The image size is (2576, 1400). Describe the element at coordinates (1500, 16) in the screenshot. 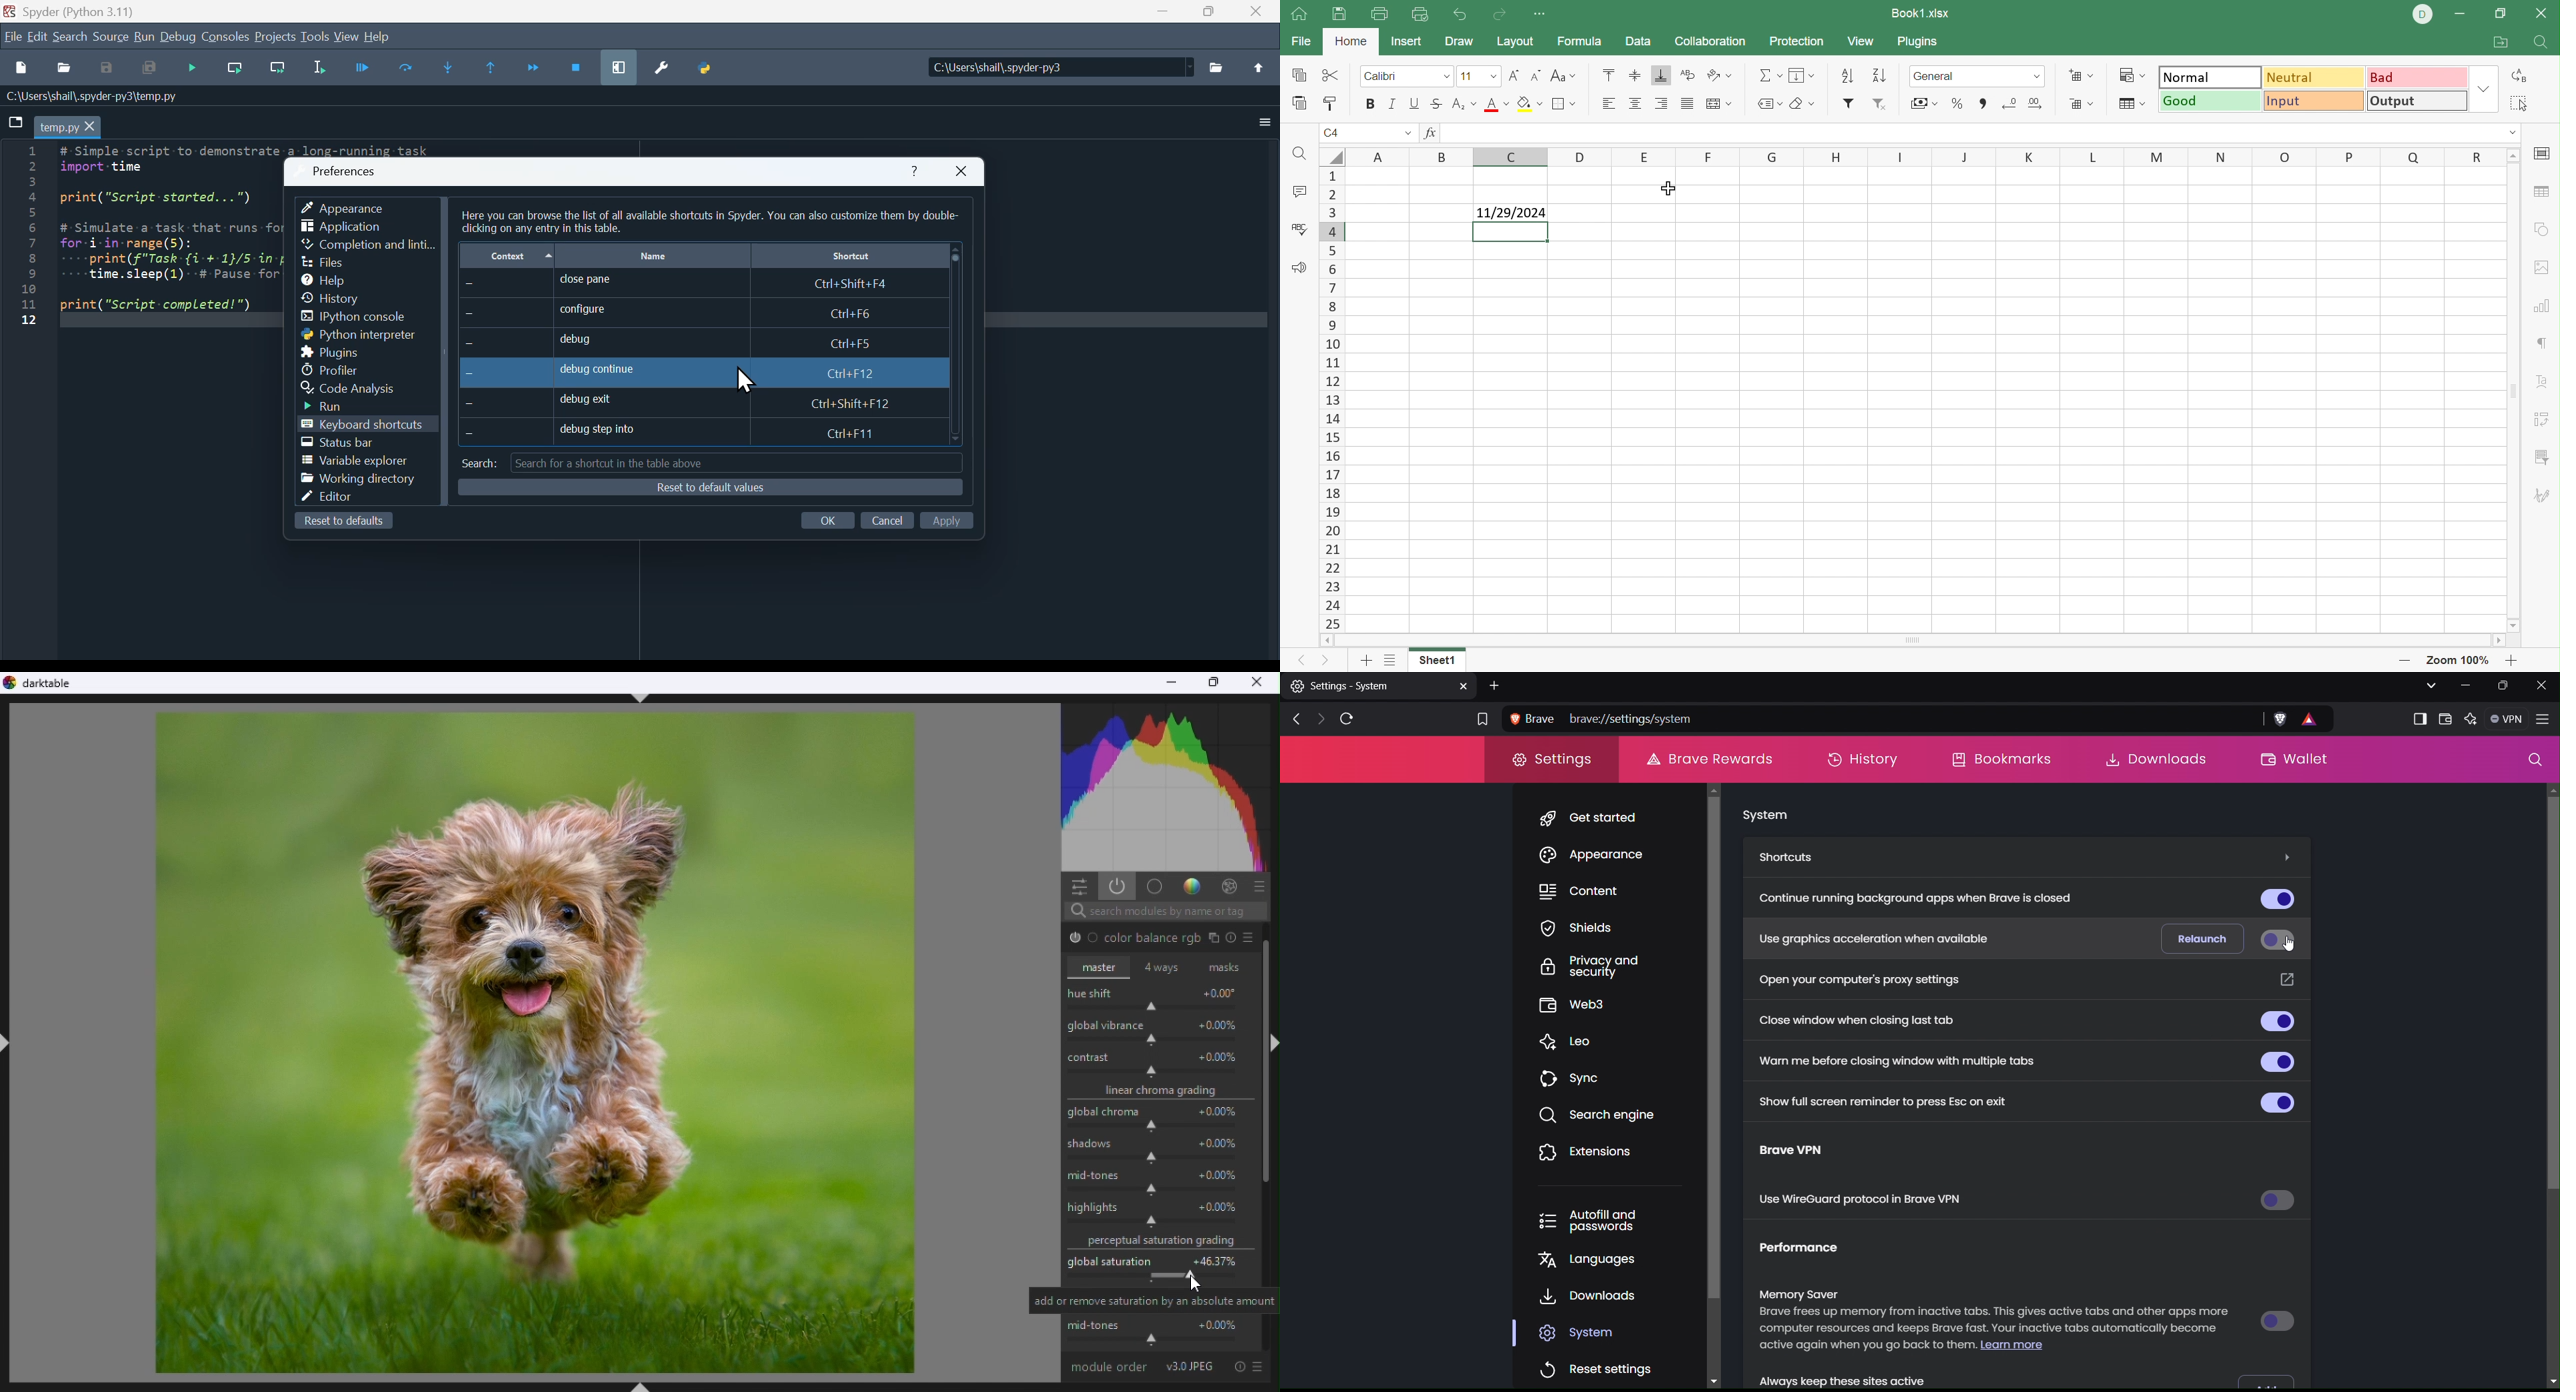

I see `Redo` at that location.